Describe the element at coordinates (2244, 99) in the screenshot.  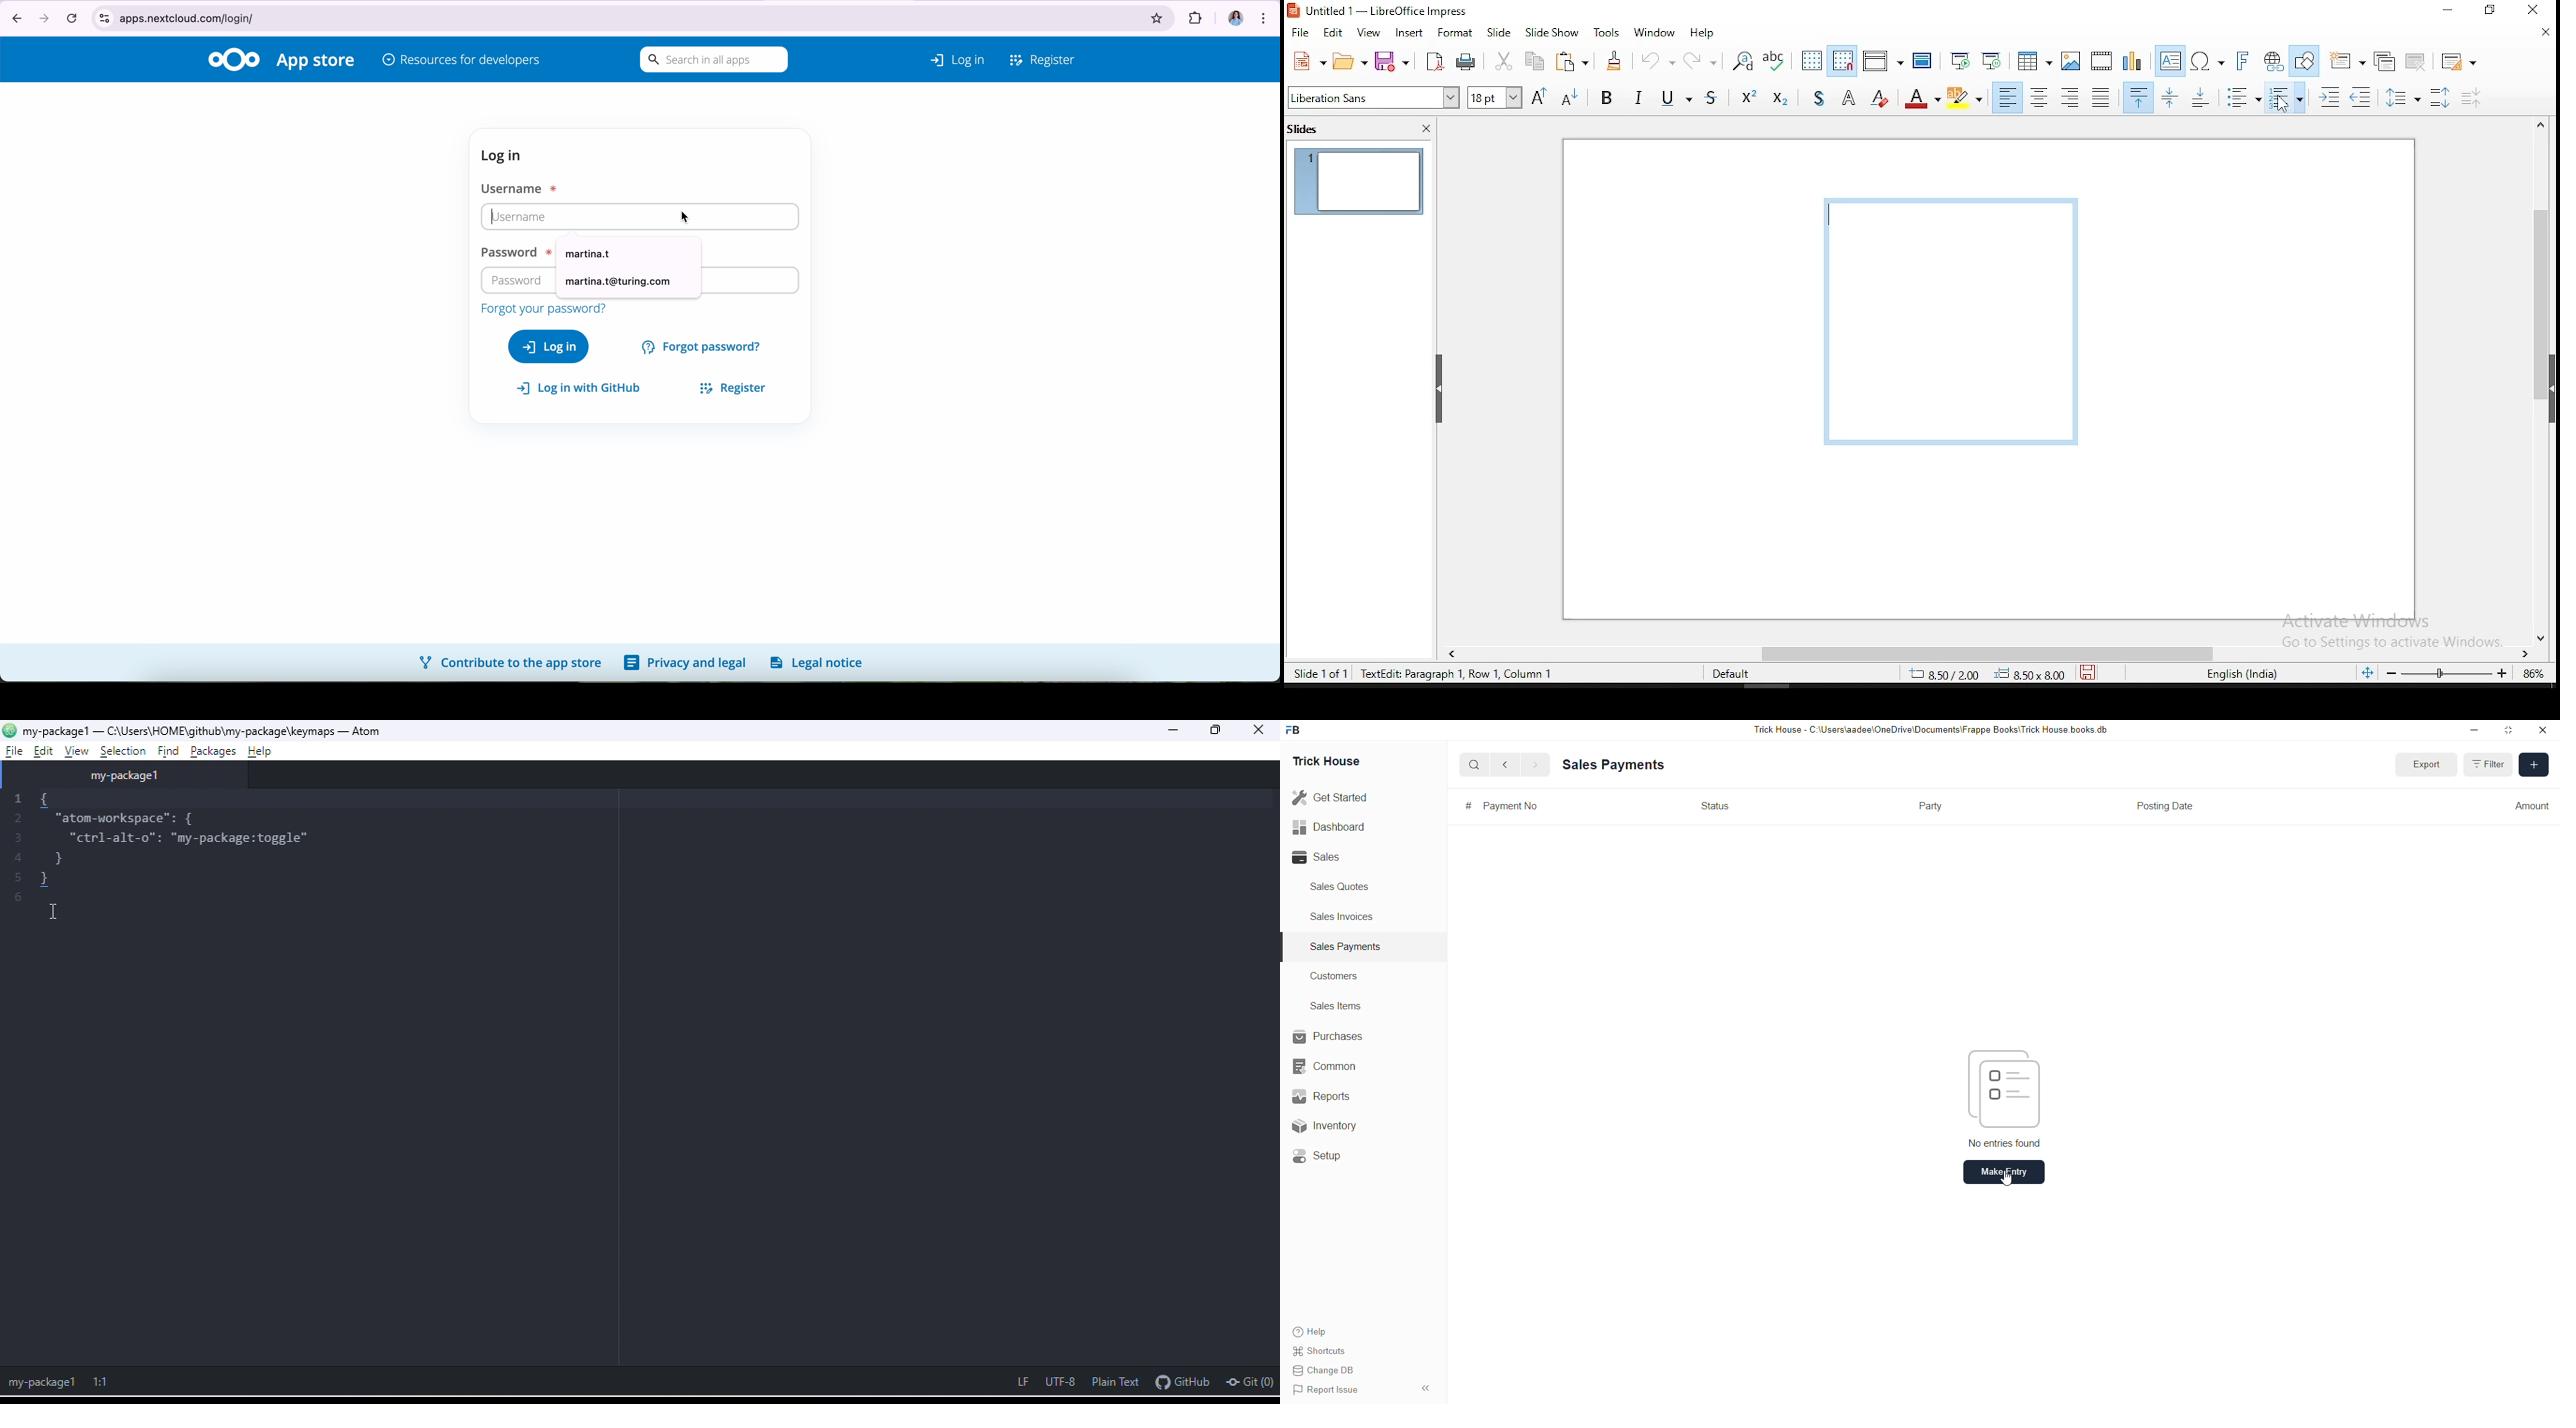
I see `toggle unordered list` at that location.